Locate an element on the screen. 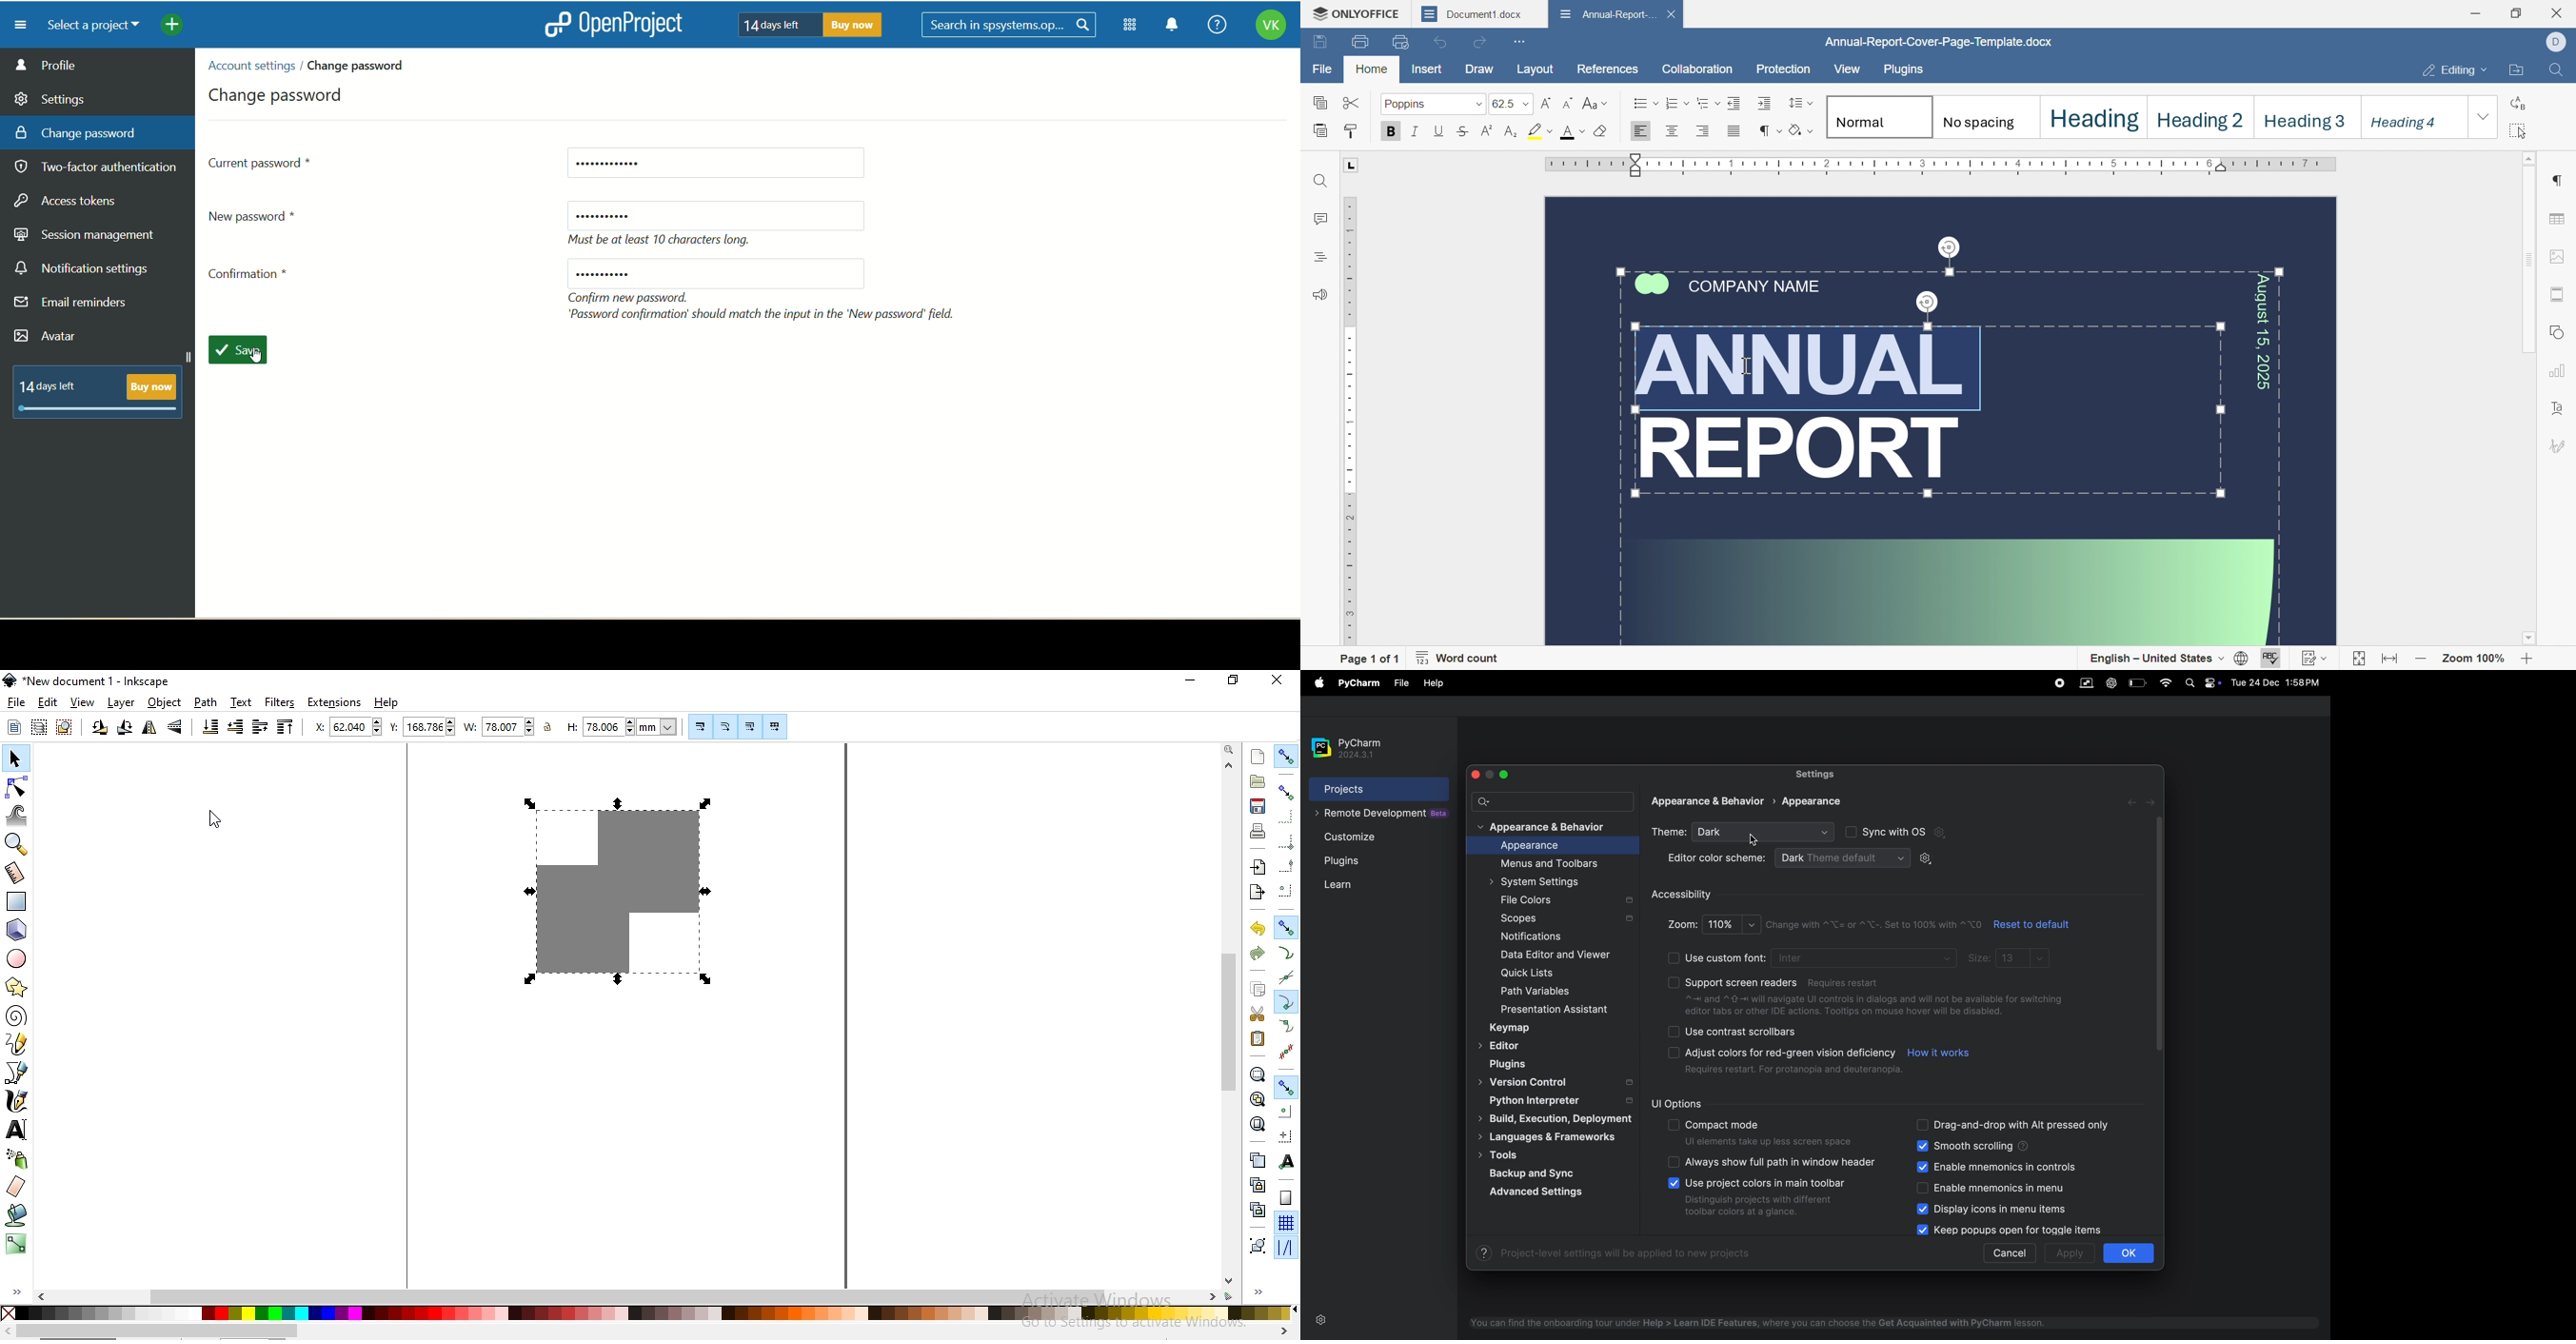  enable mnemonics menu is located at coordinates (2009, 1187).